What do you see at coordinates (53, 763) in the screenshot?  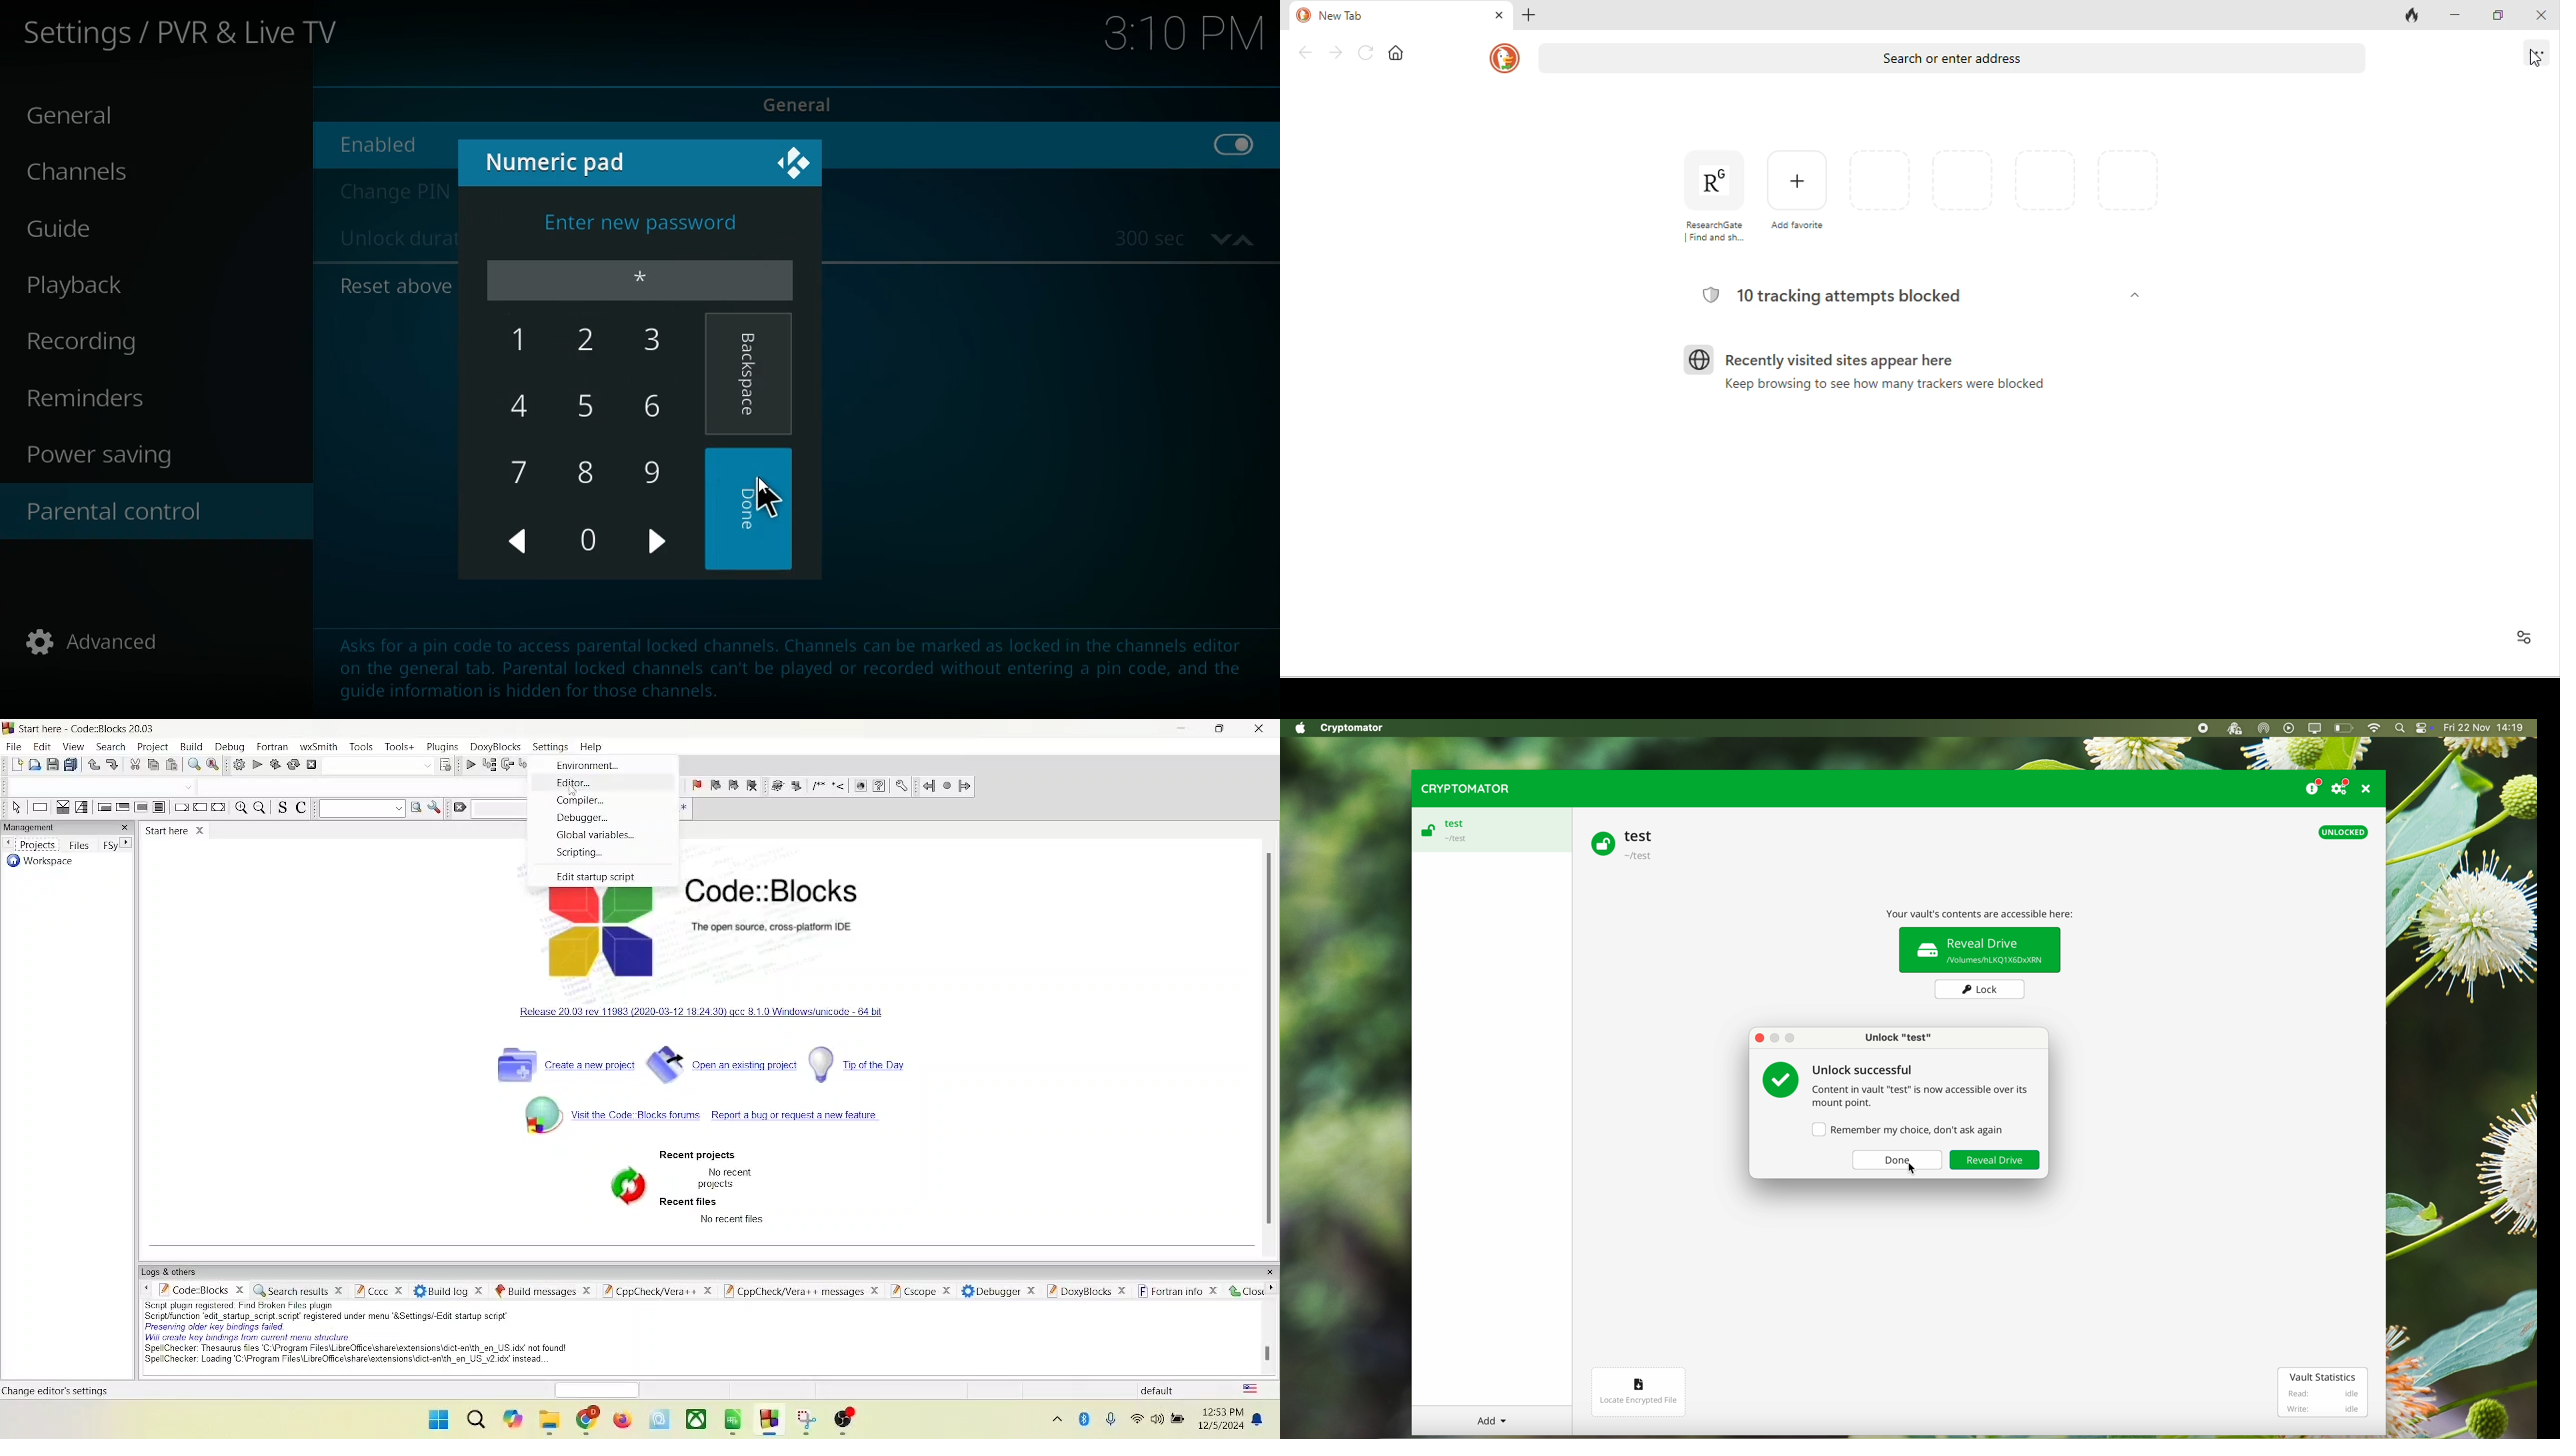 I see `save` at bounding box center [53, 763].